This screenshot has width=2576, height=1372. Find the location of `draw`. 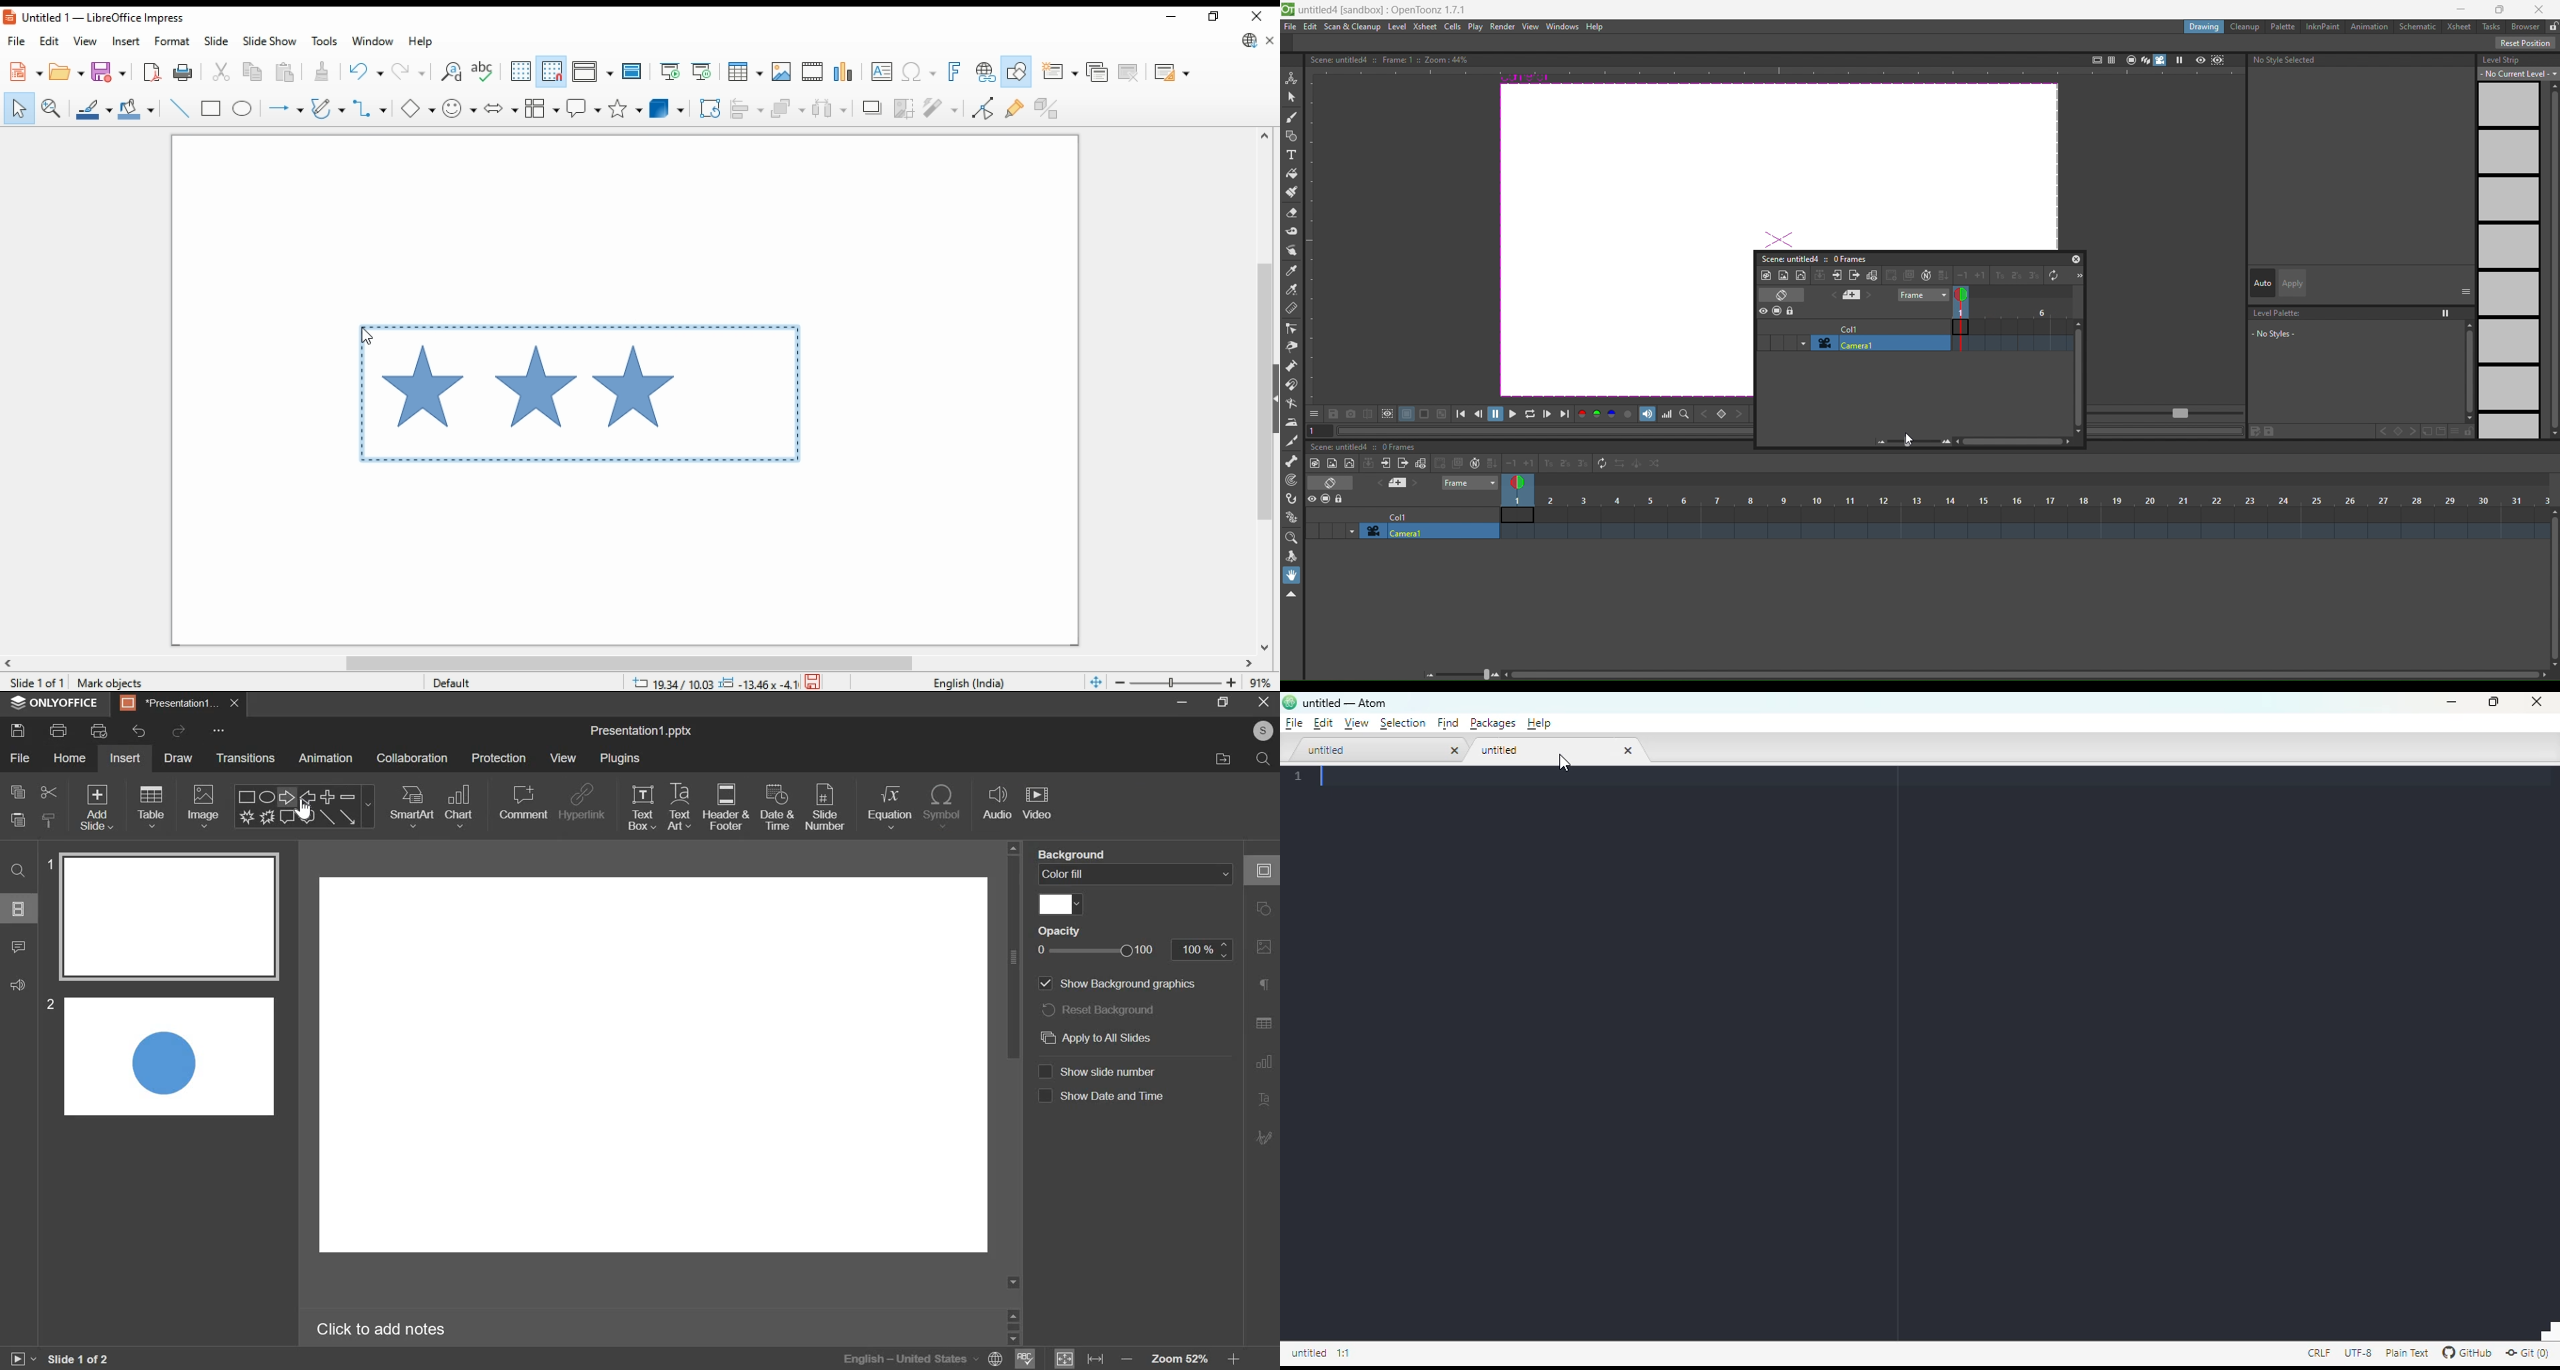

draw is located at coordinates (177, 758).